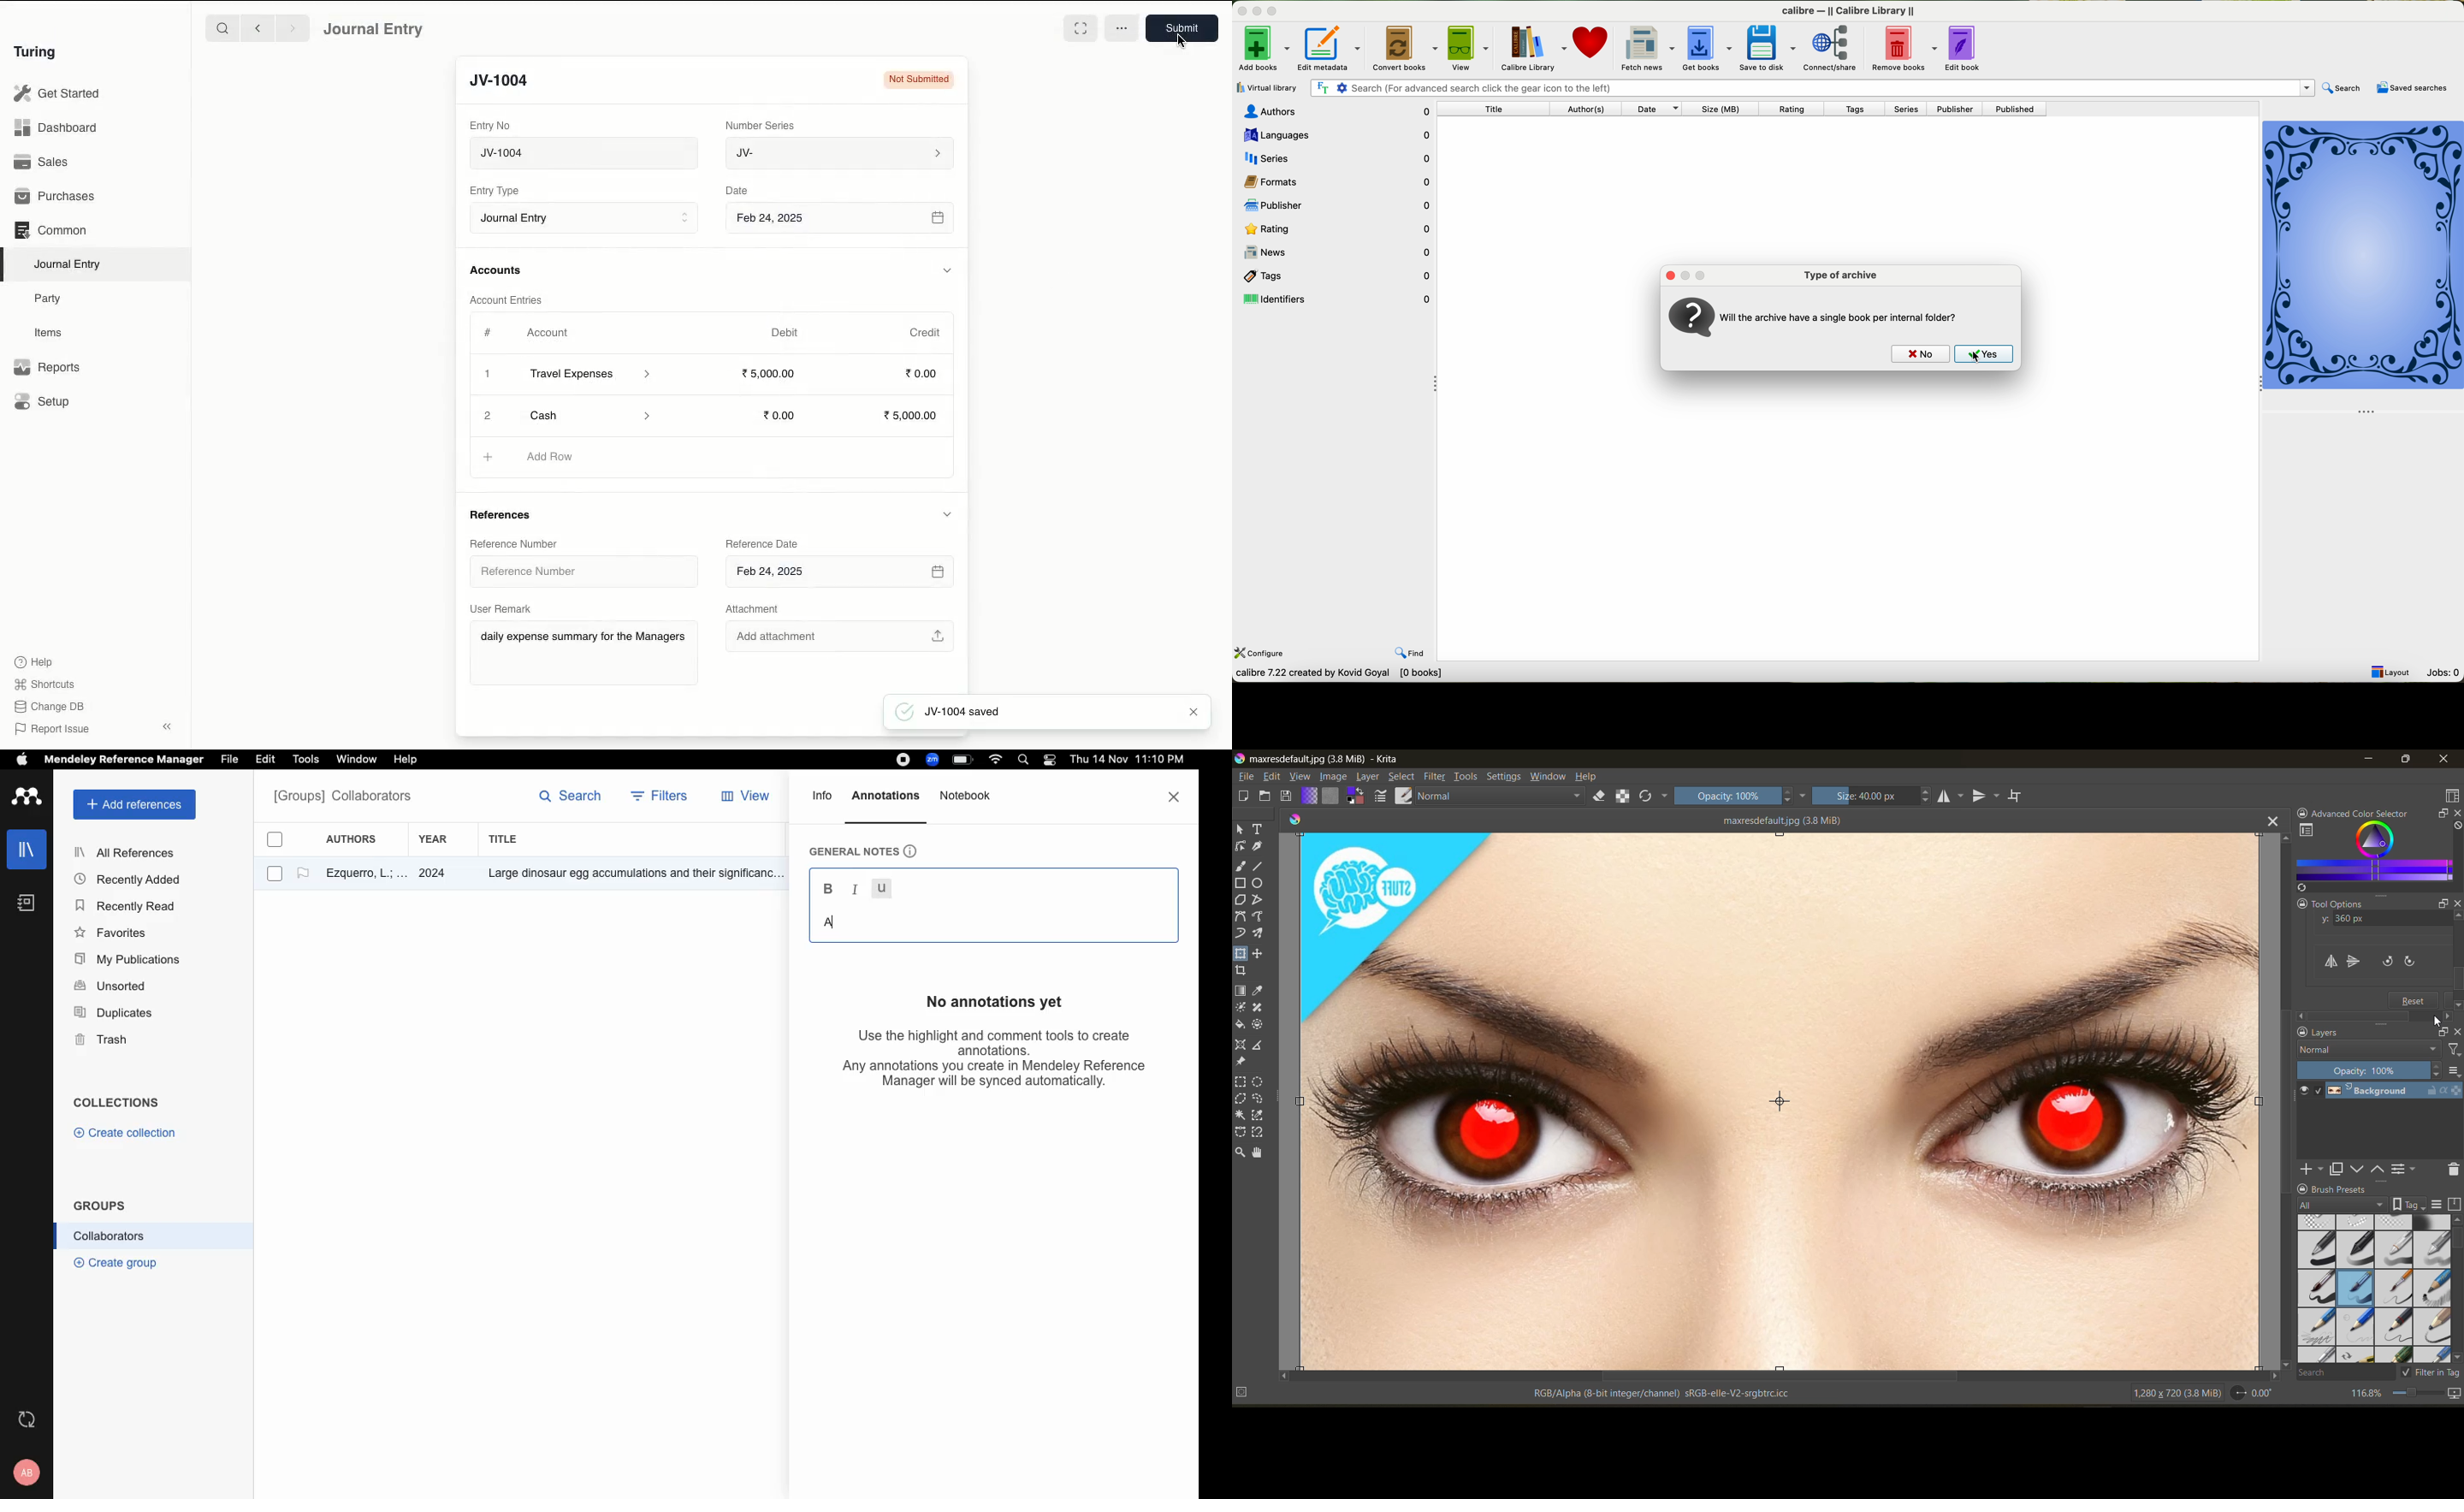 The height and width of the screenshot is (1512, 2464). I want to click on layout, so click(2391, 673).